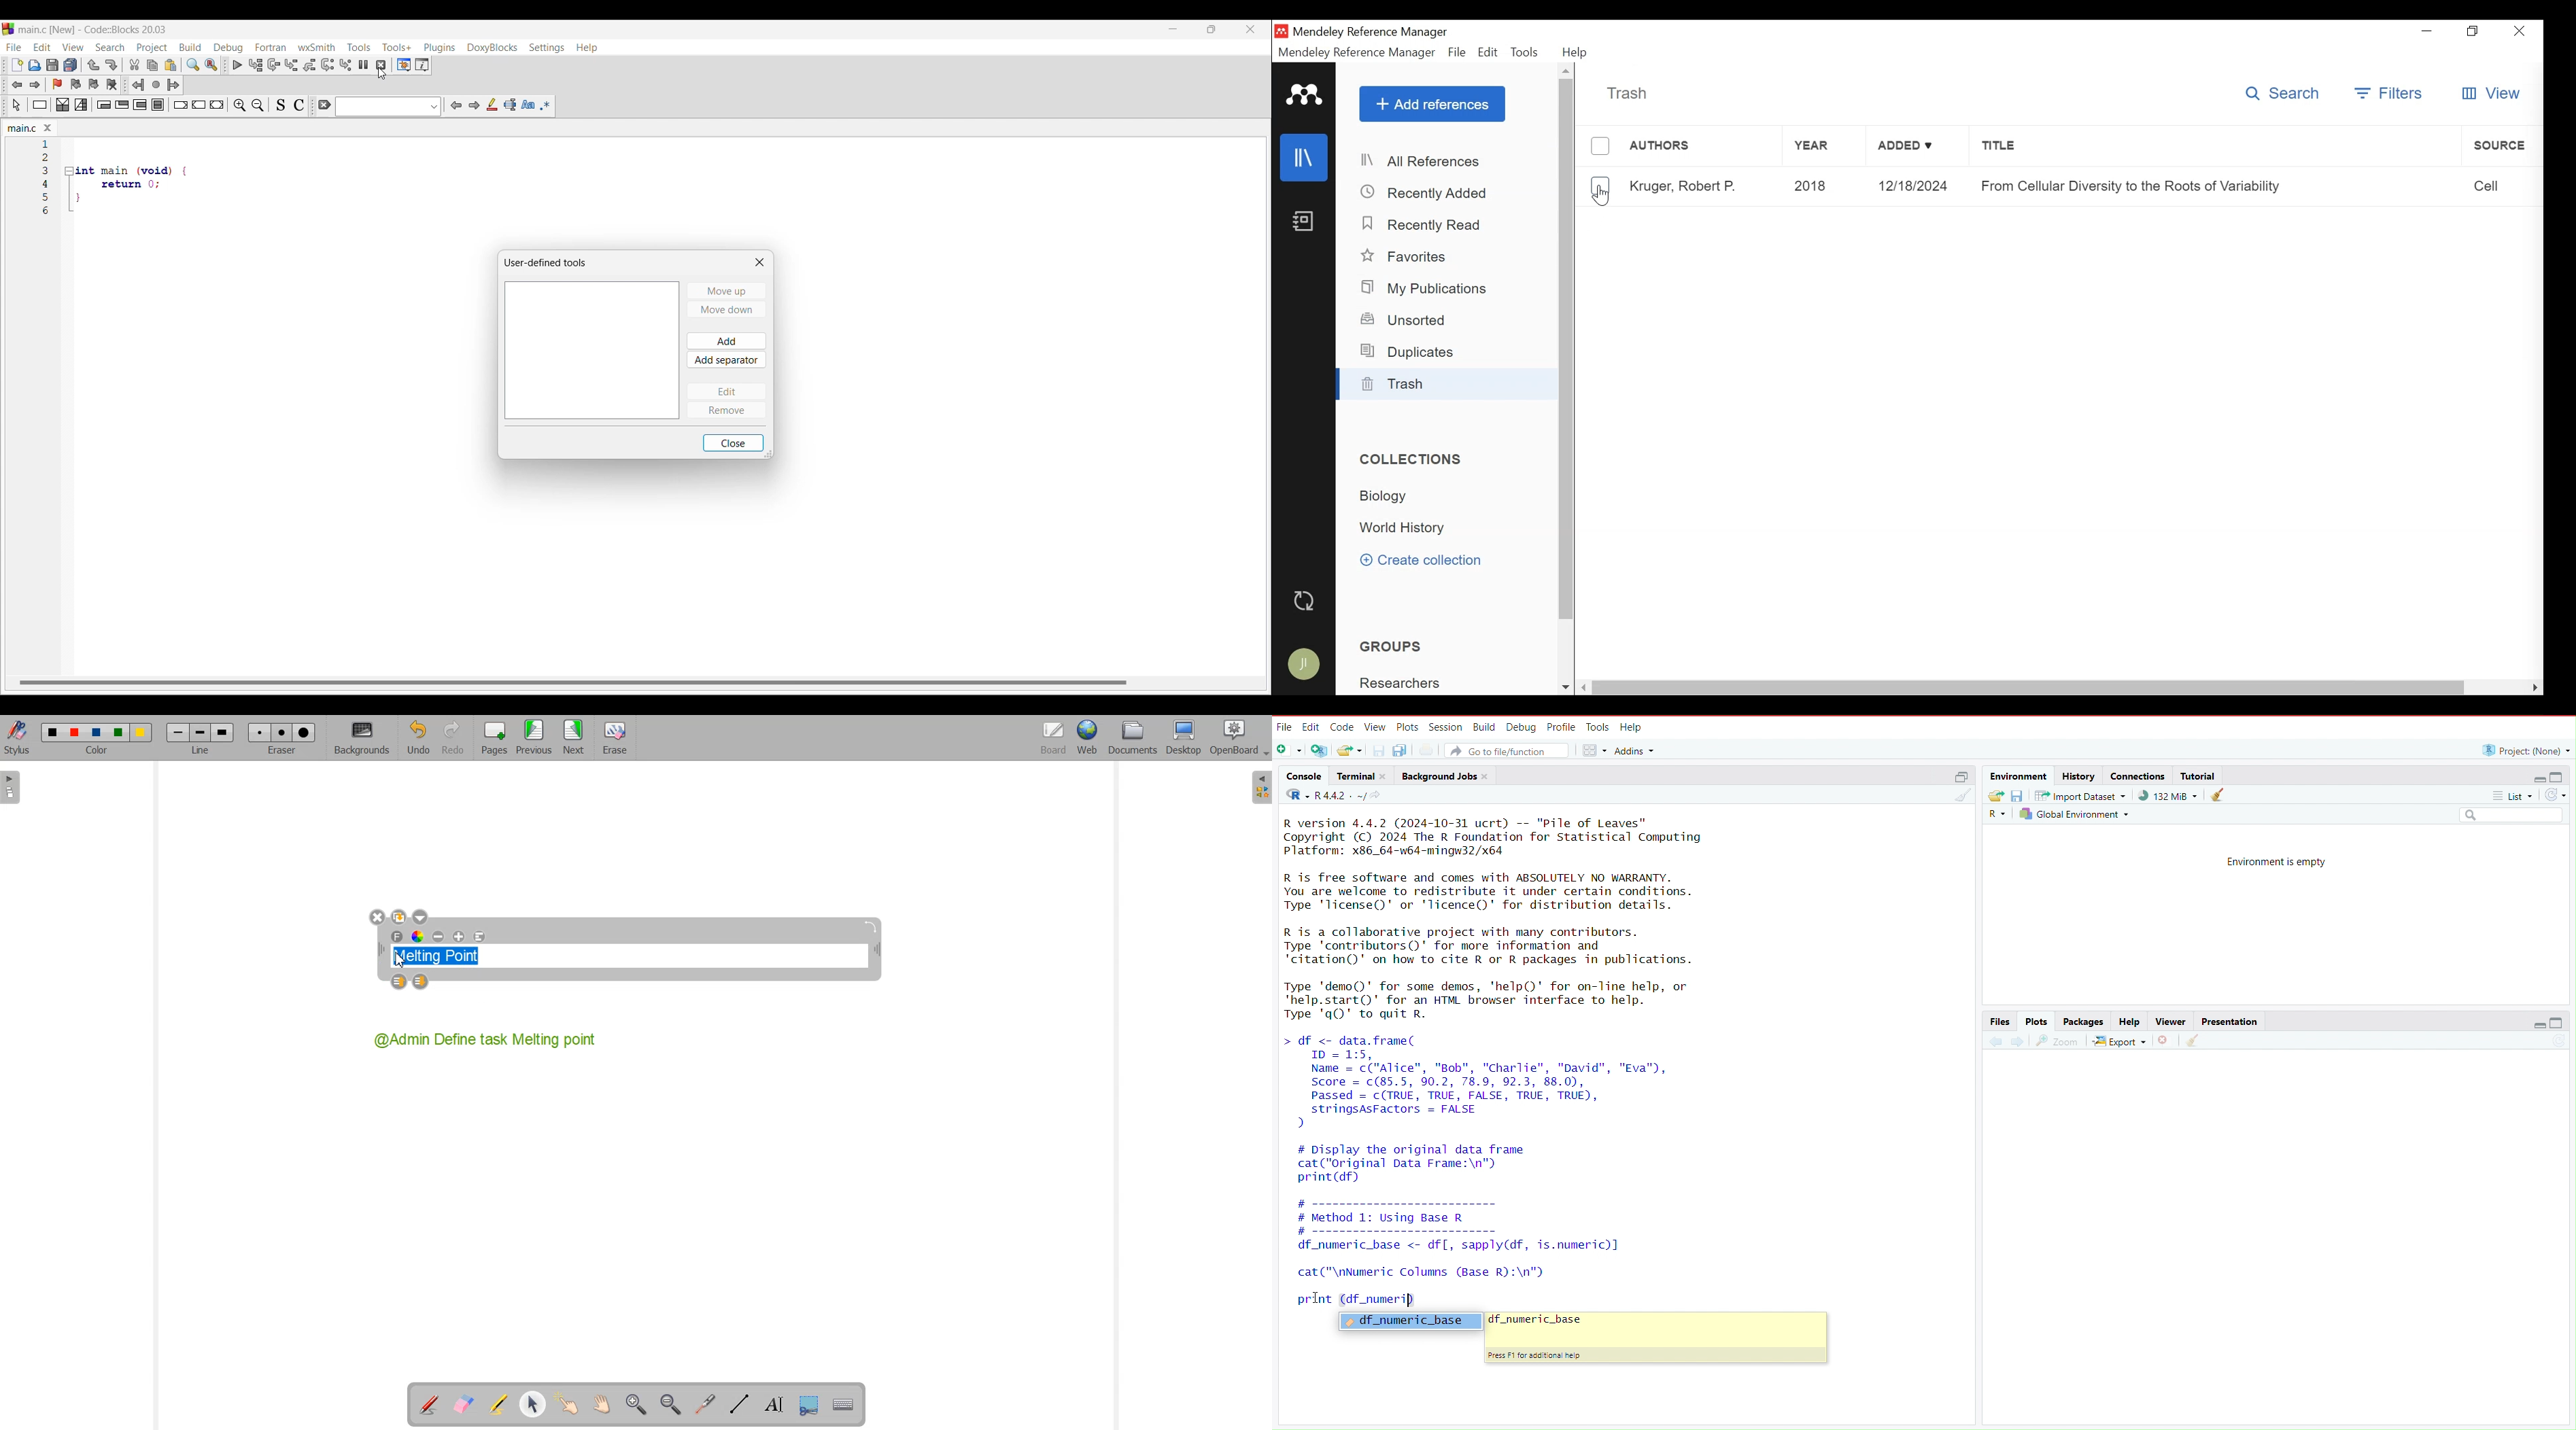 This screenshot has height=1456, width=2576. Describe the element at coordinates (2493, 93) in the screenshot. I see `View` at that location.